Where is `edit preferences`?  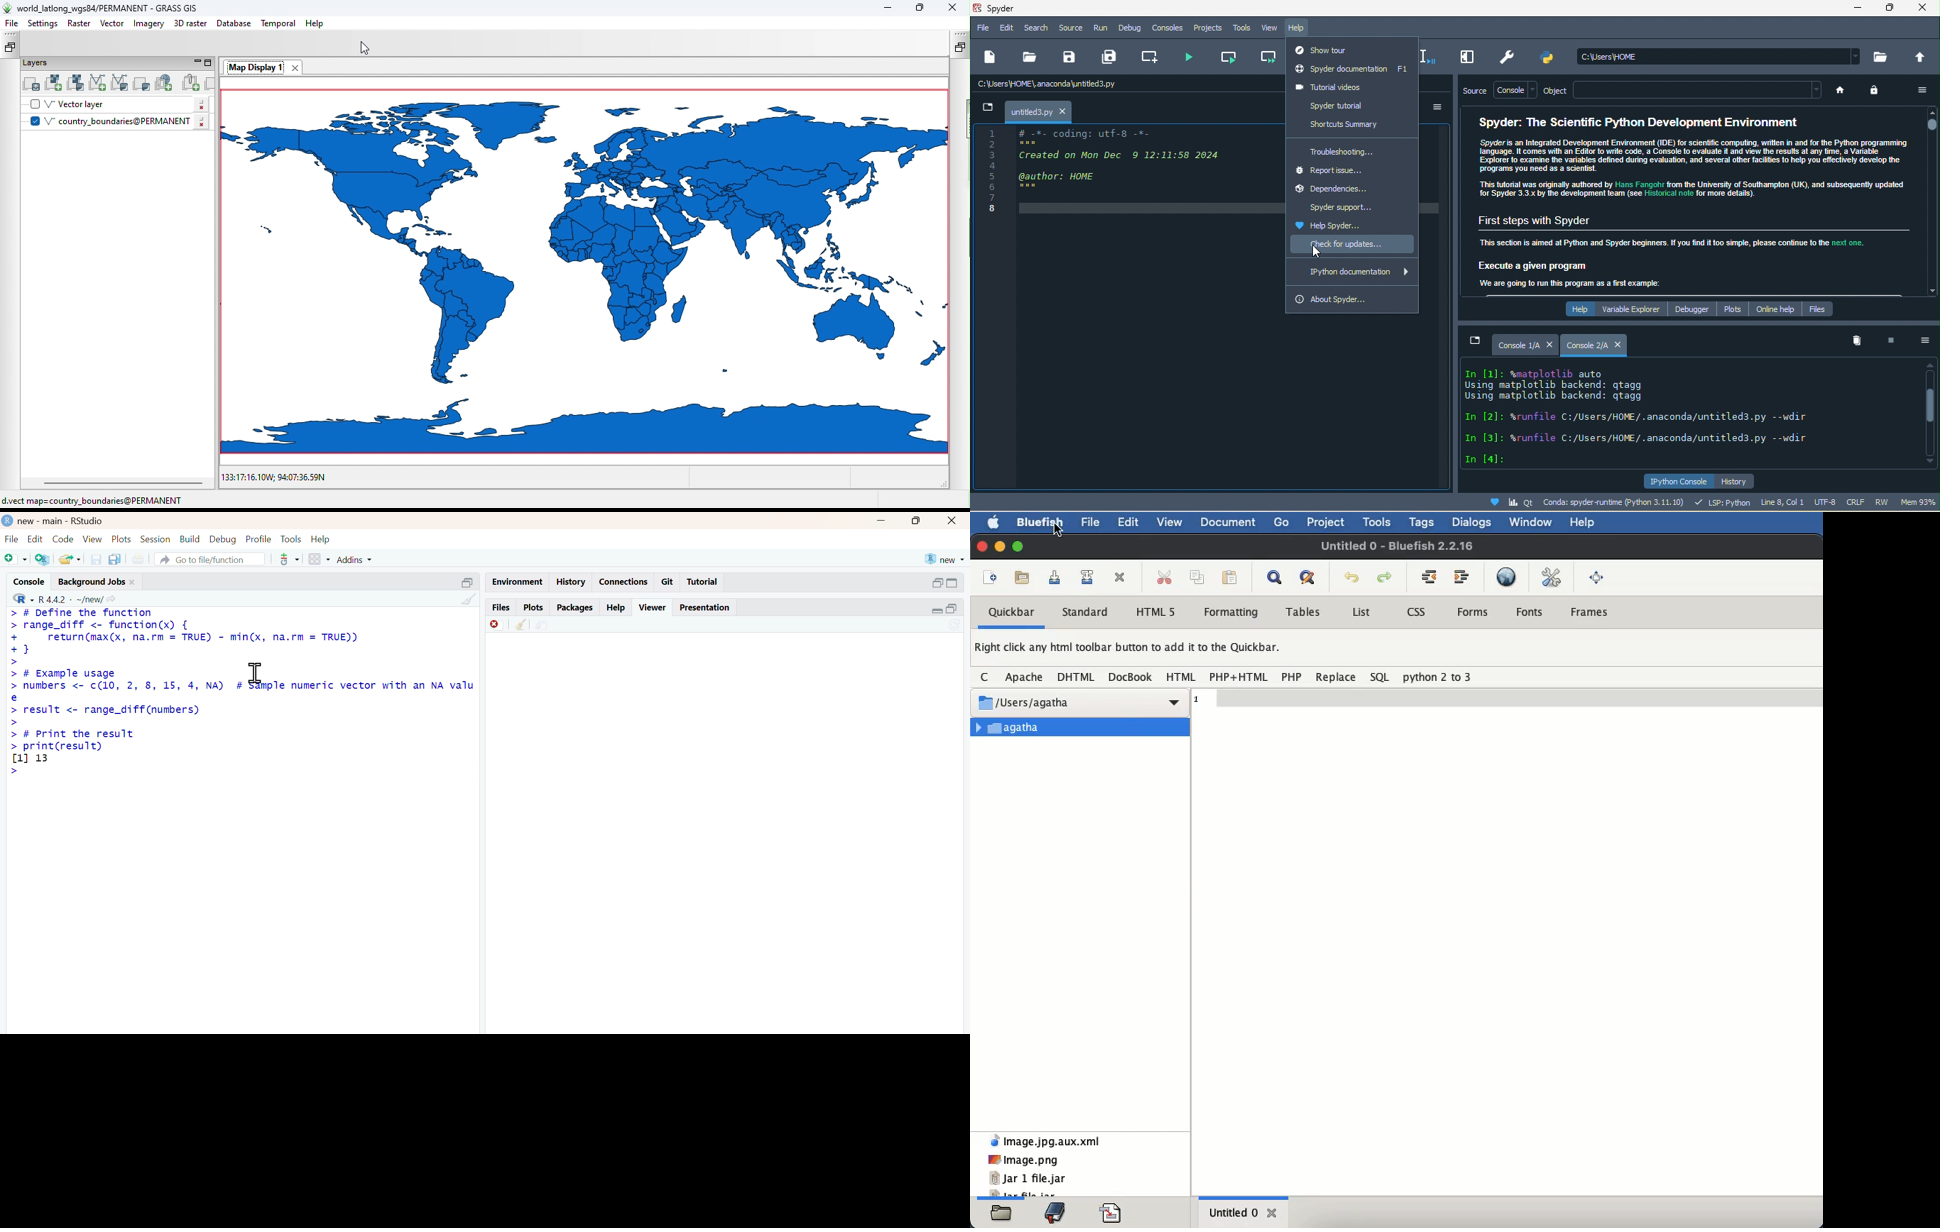
edit preferences is located at coordinates (1554, 578).